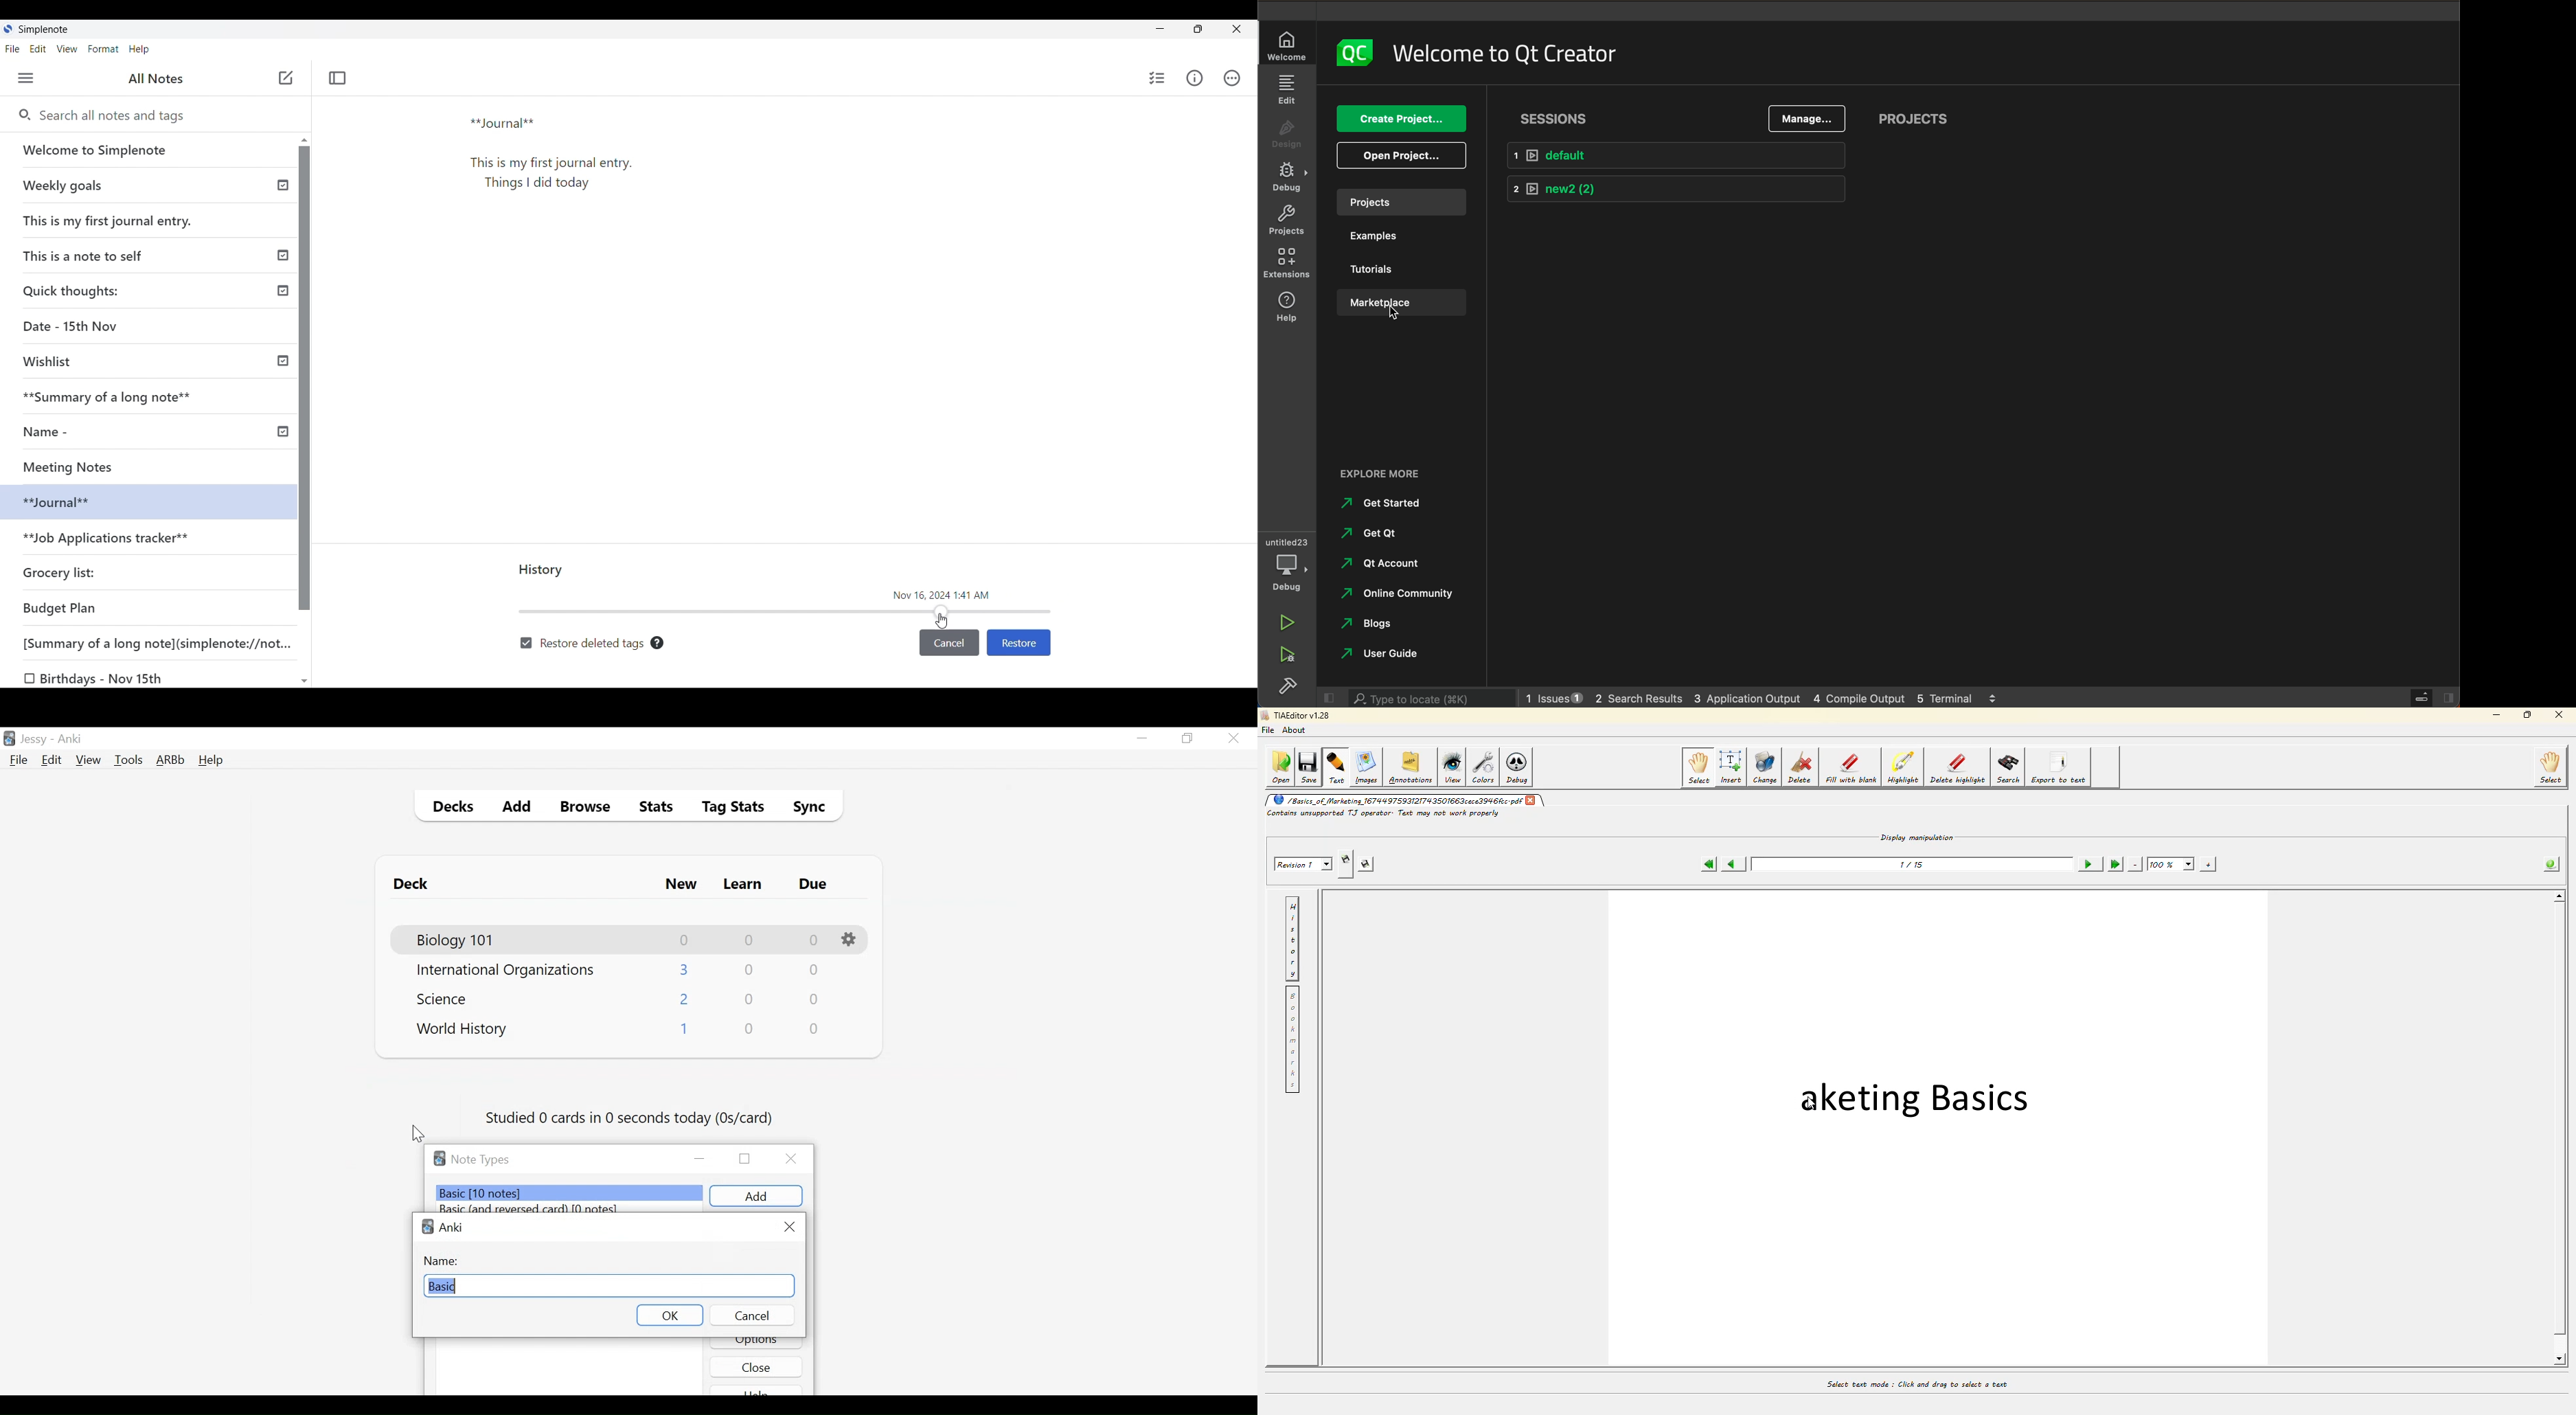 This screenshot has width=2576, height=1428. I want to click on Wishlist, so click(52, 362).